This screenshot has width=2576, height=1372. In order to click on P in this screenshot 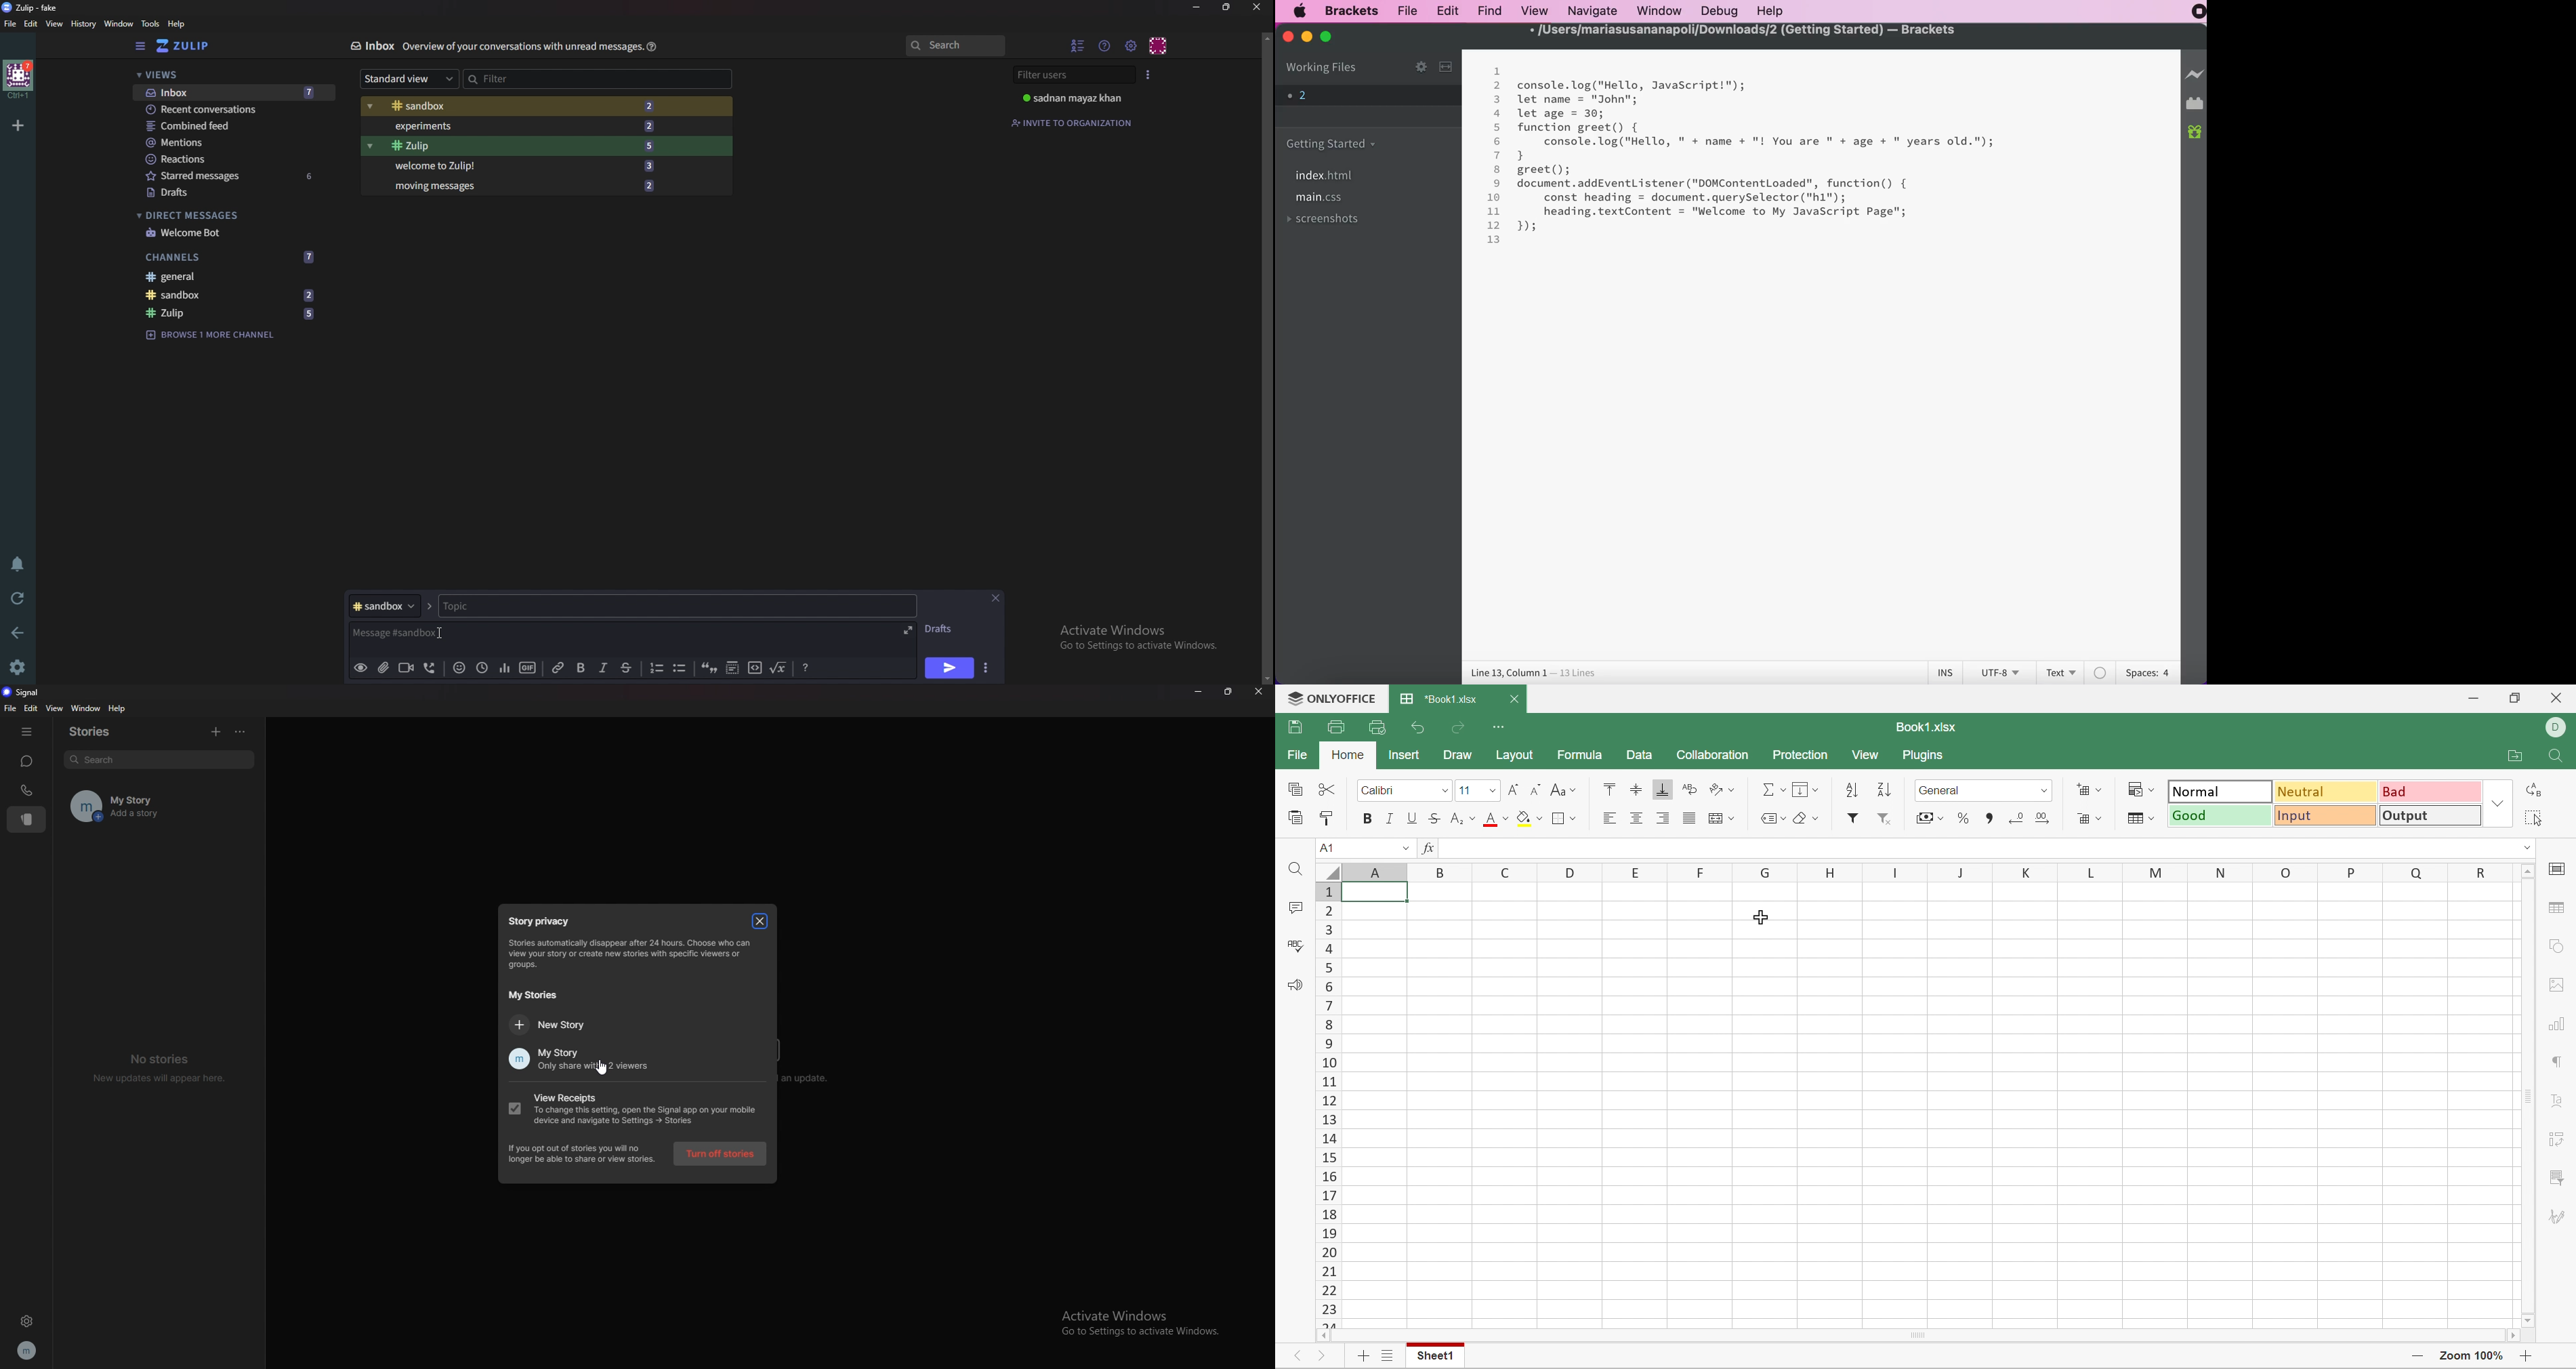, I will do `click(2354, 871)`.